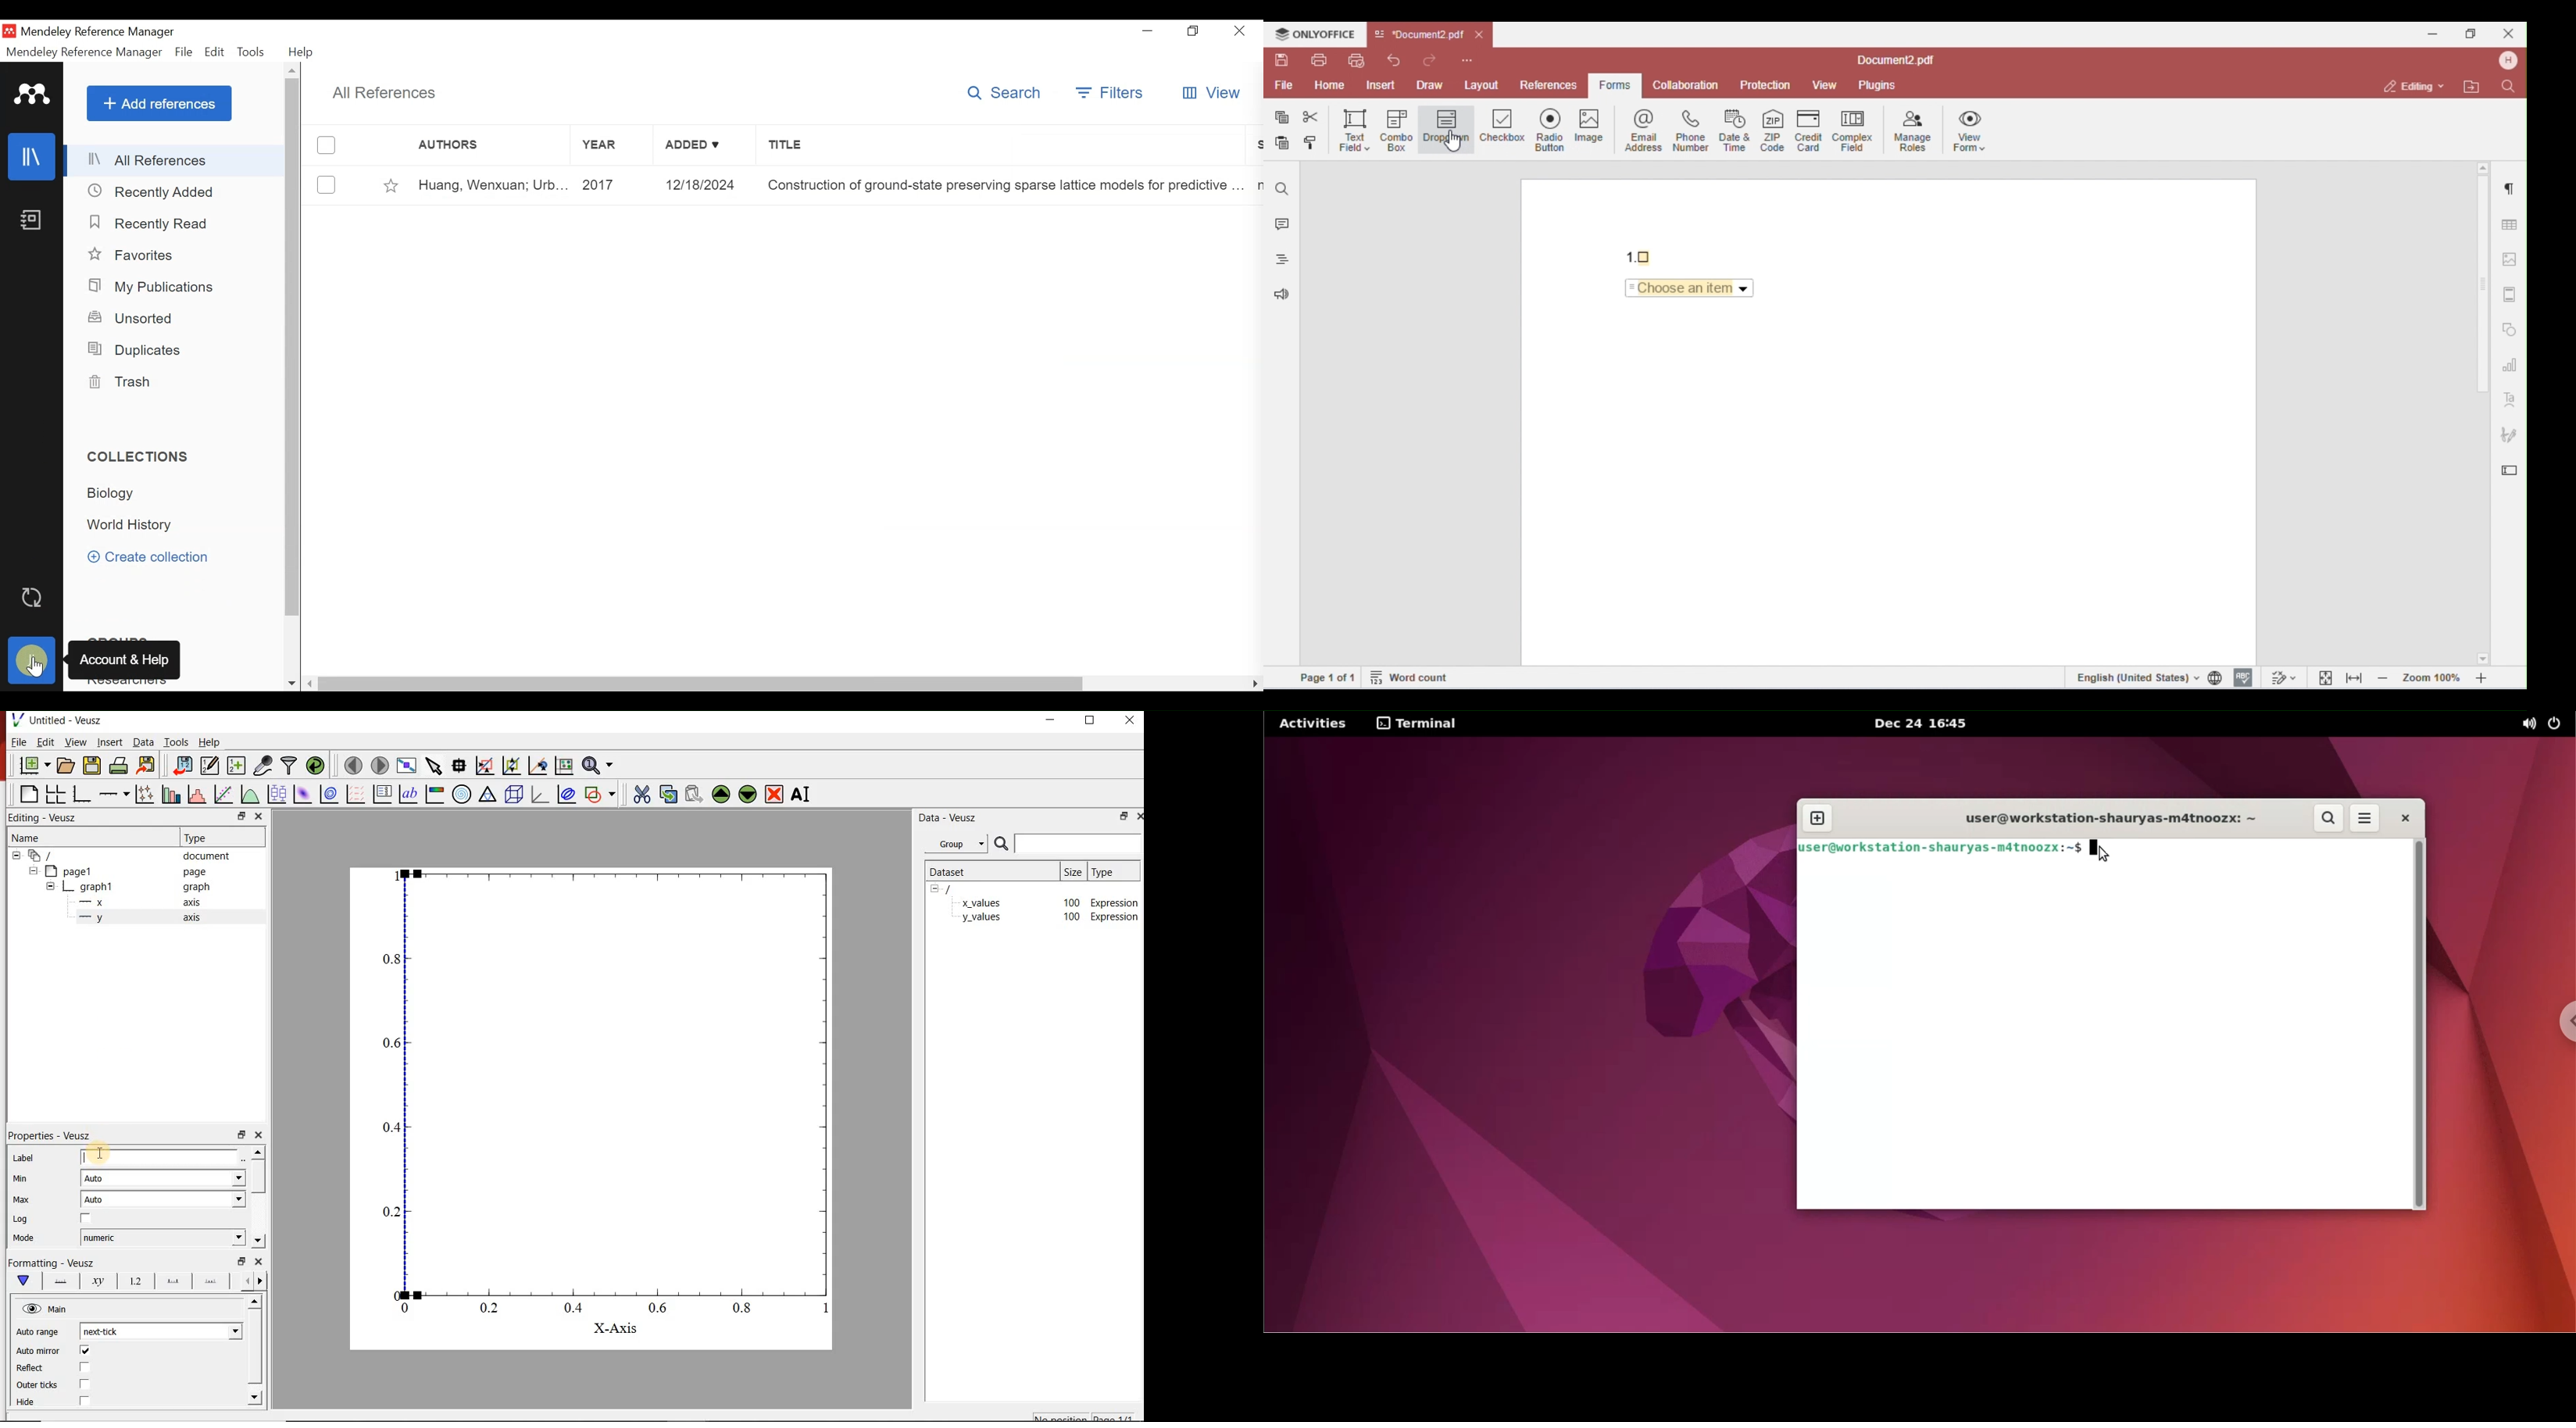 The height and width of the screenshot is (1428, 2576). Describe the element at coordinates (86, 1384) in the screenshot. I see `checkbox` at that location.